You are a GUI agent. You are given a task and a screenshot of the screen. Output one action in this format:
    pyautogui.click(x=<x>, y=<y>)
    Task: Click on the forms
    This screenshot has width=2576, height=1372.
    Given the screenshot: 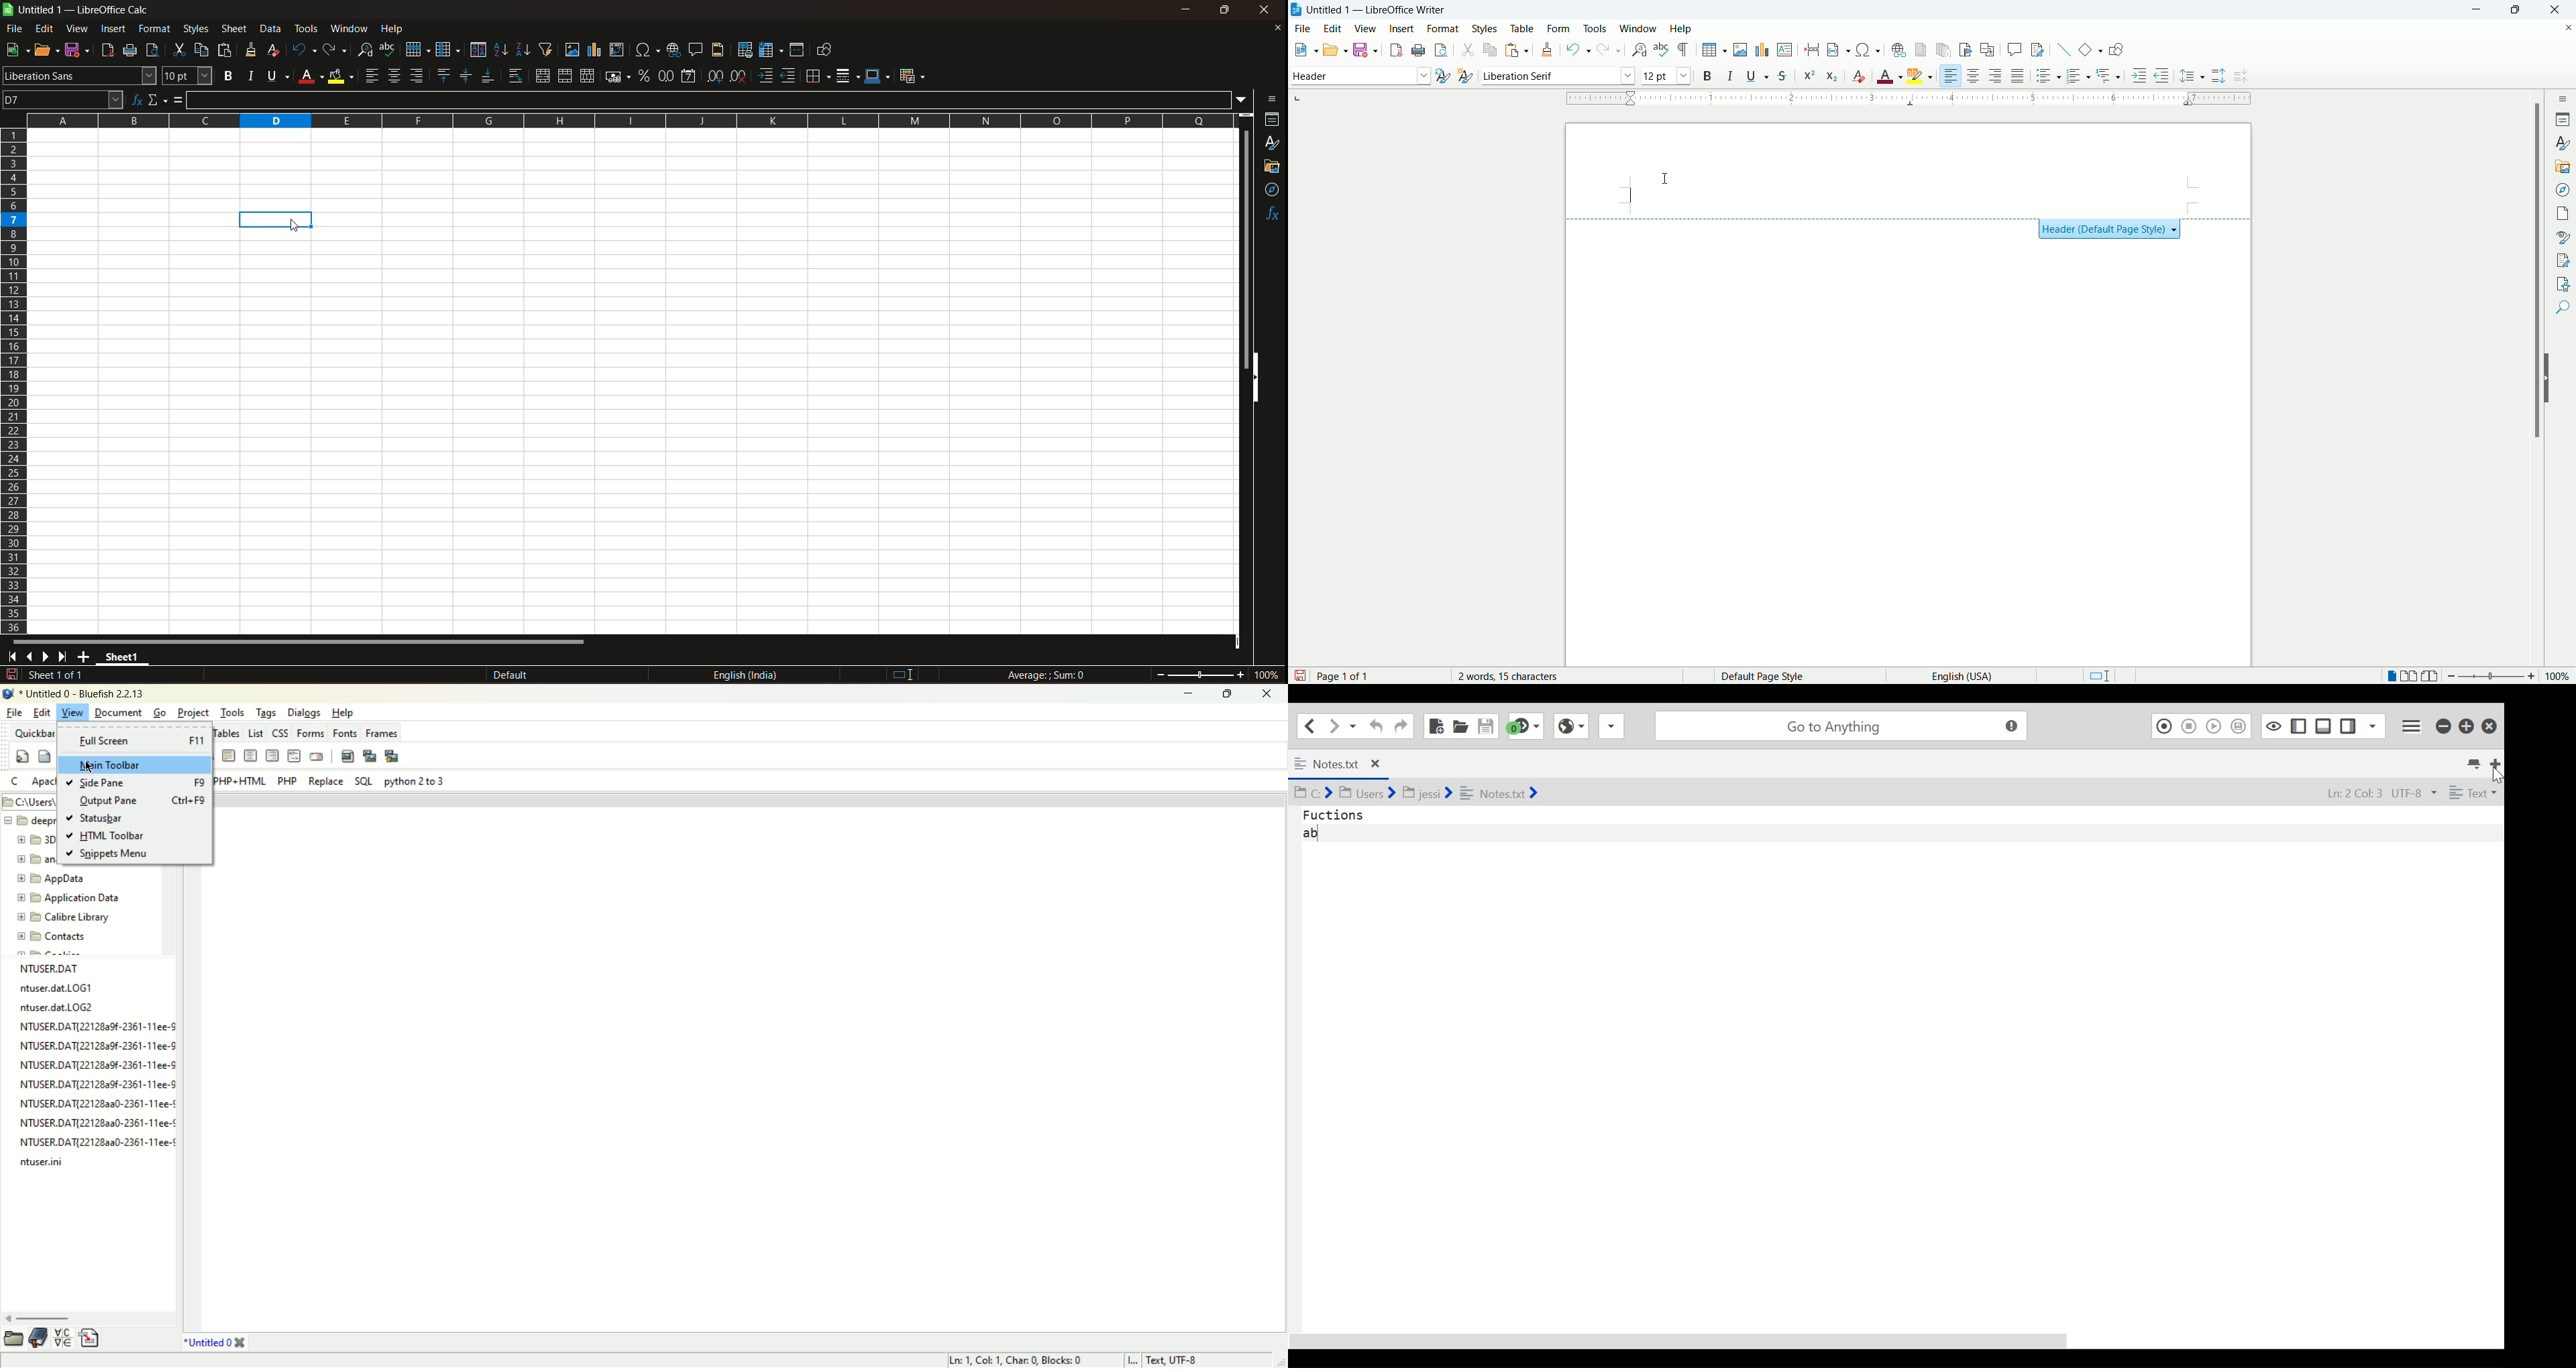 What is the action you would take?
    pyautogui.click(x=311, y=732)
    